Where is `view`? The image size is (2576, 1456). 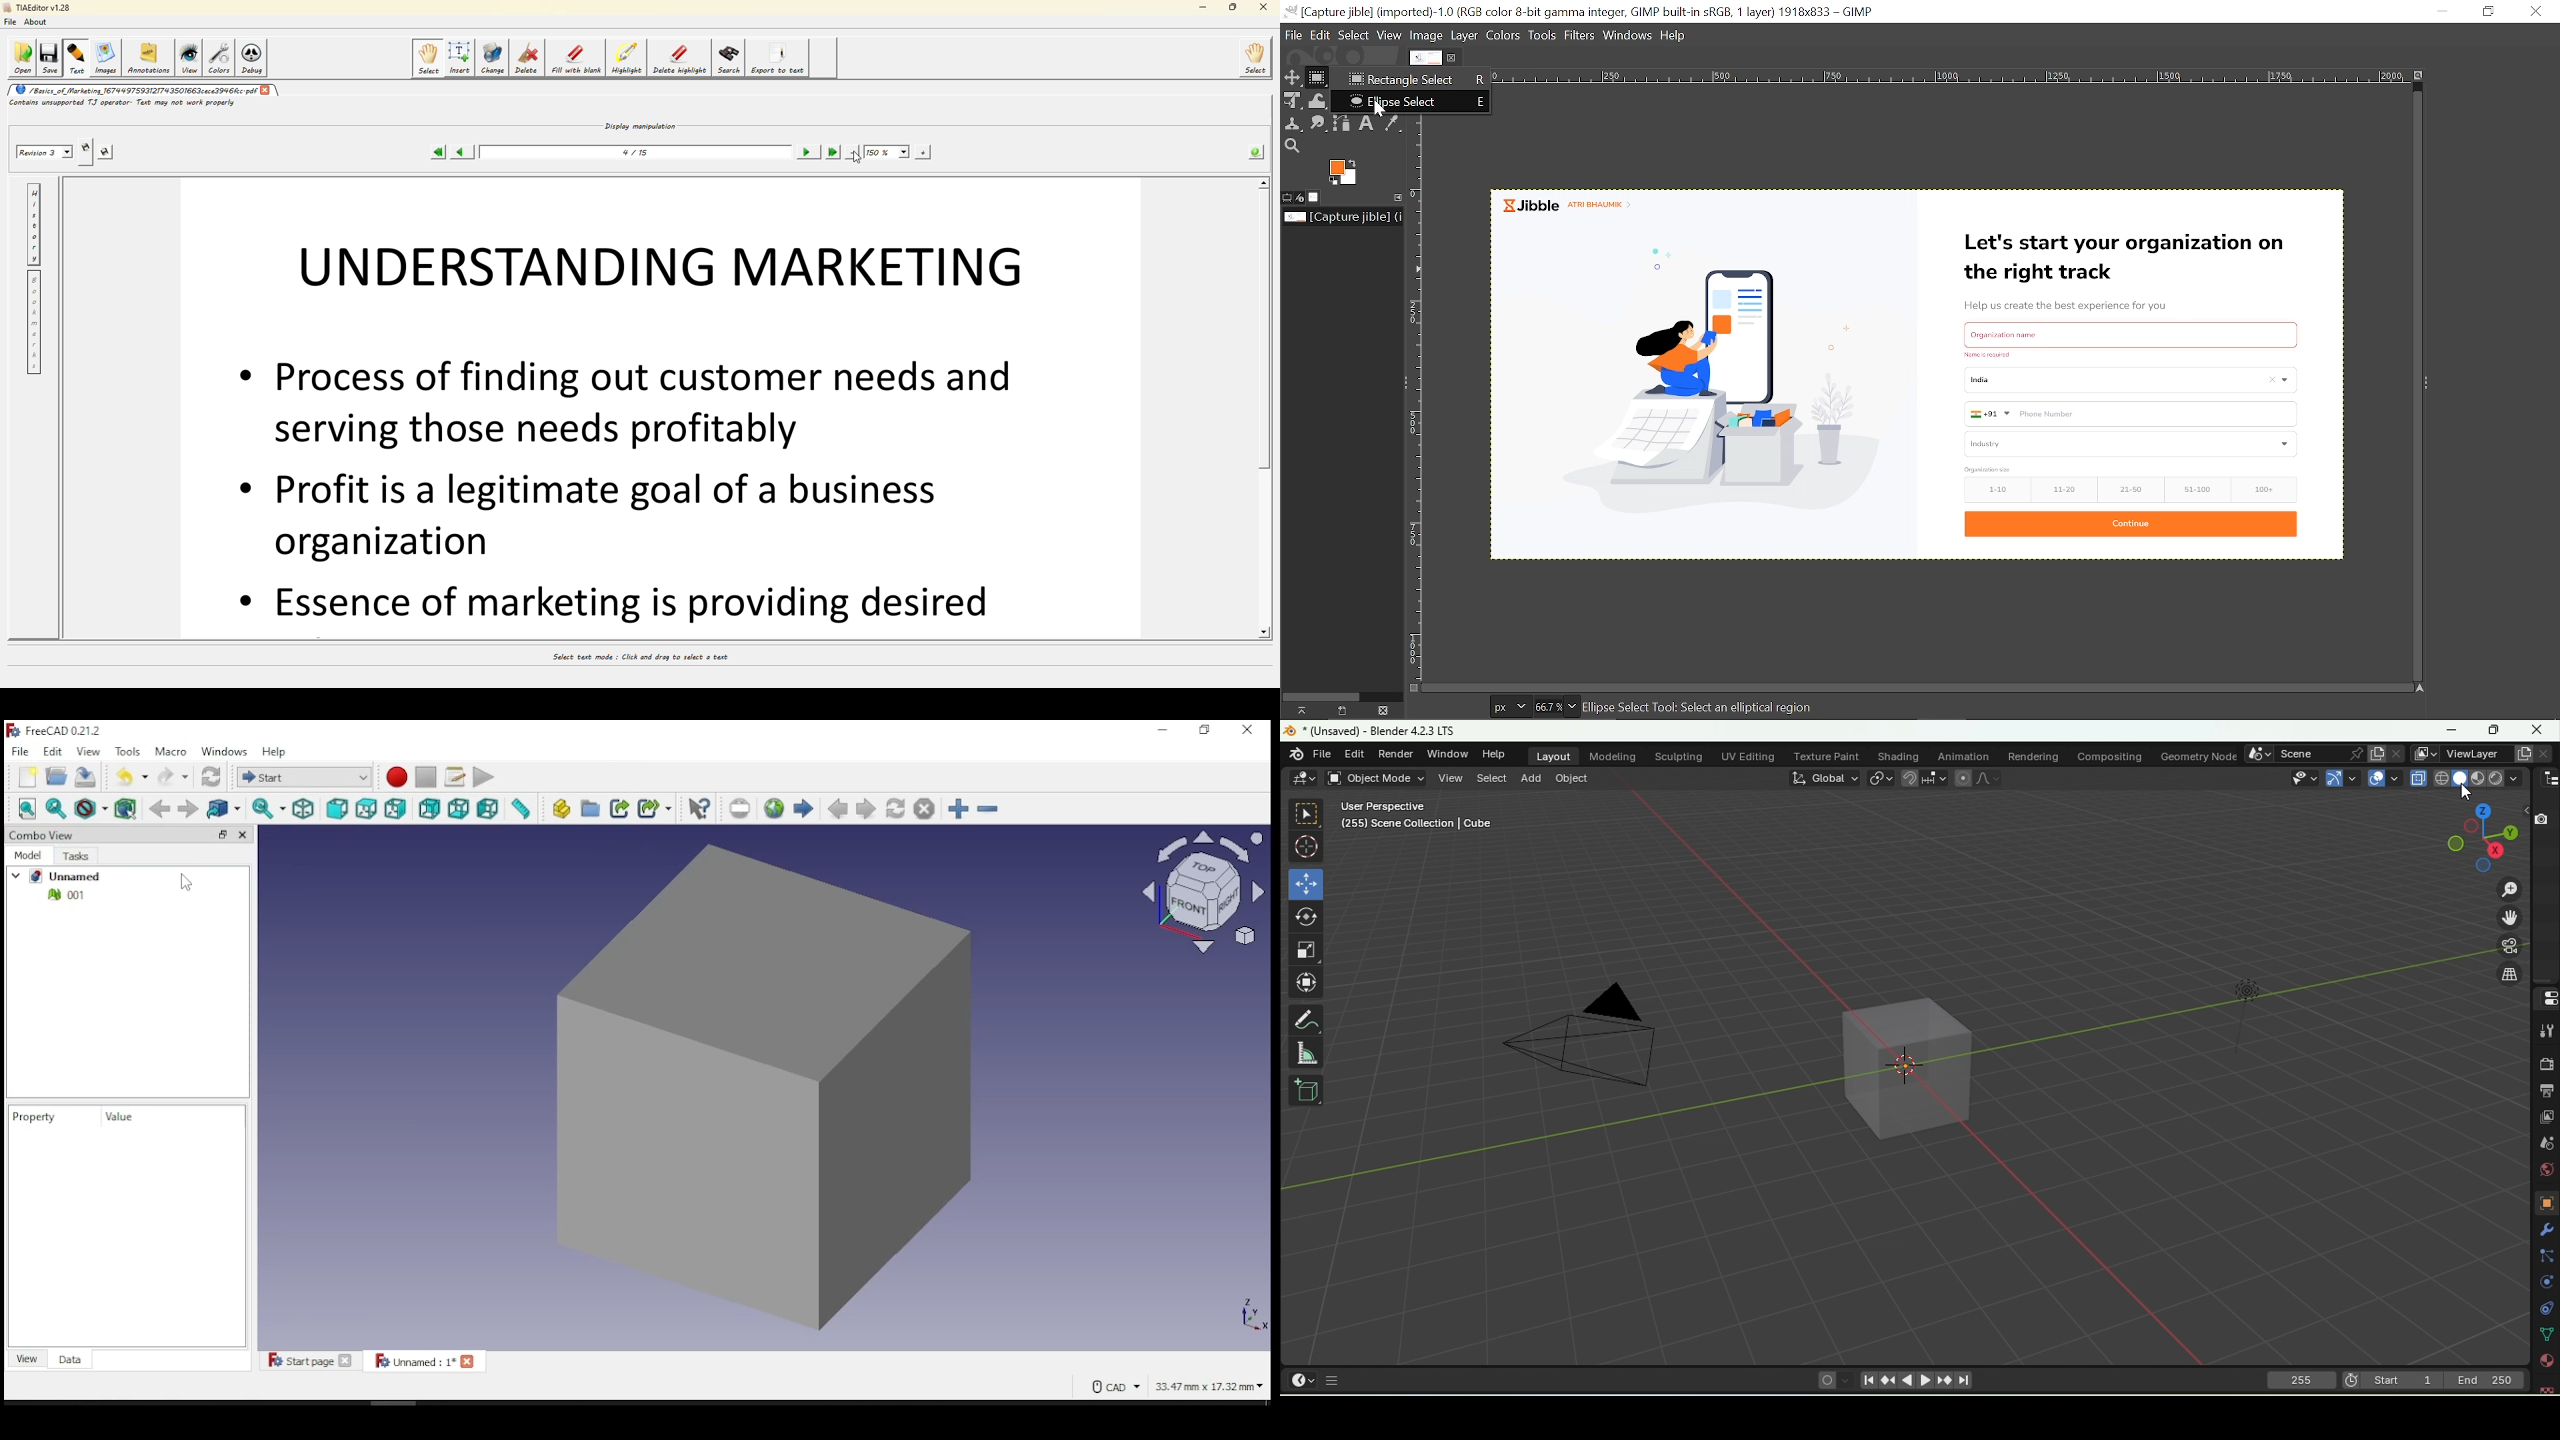
view is located at coordinates (189, 55).